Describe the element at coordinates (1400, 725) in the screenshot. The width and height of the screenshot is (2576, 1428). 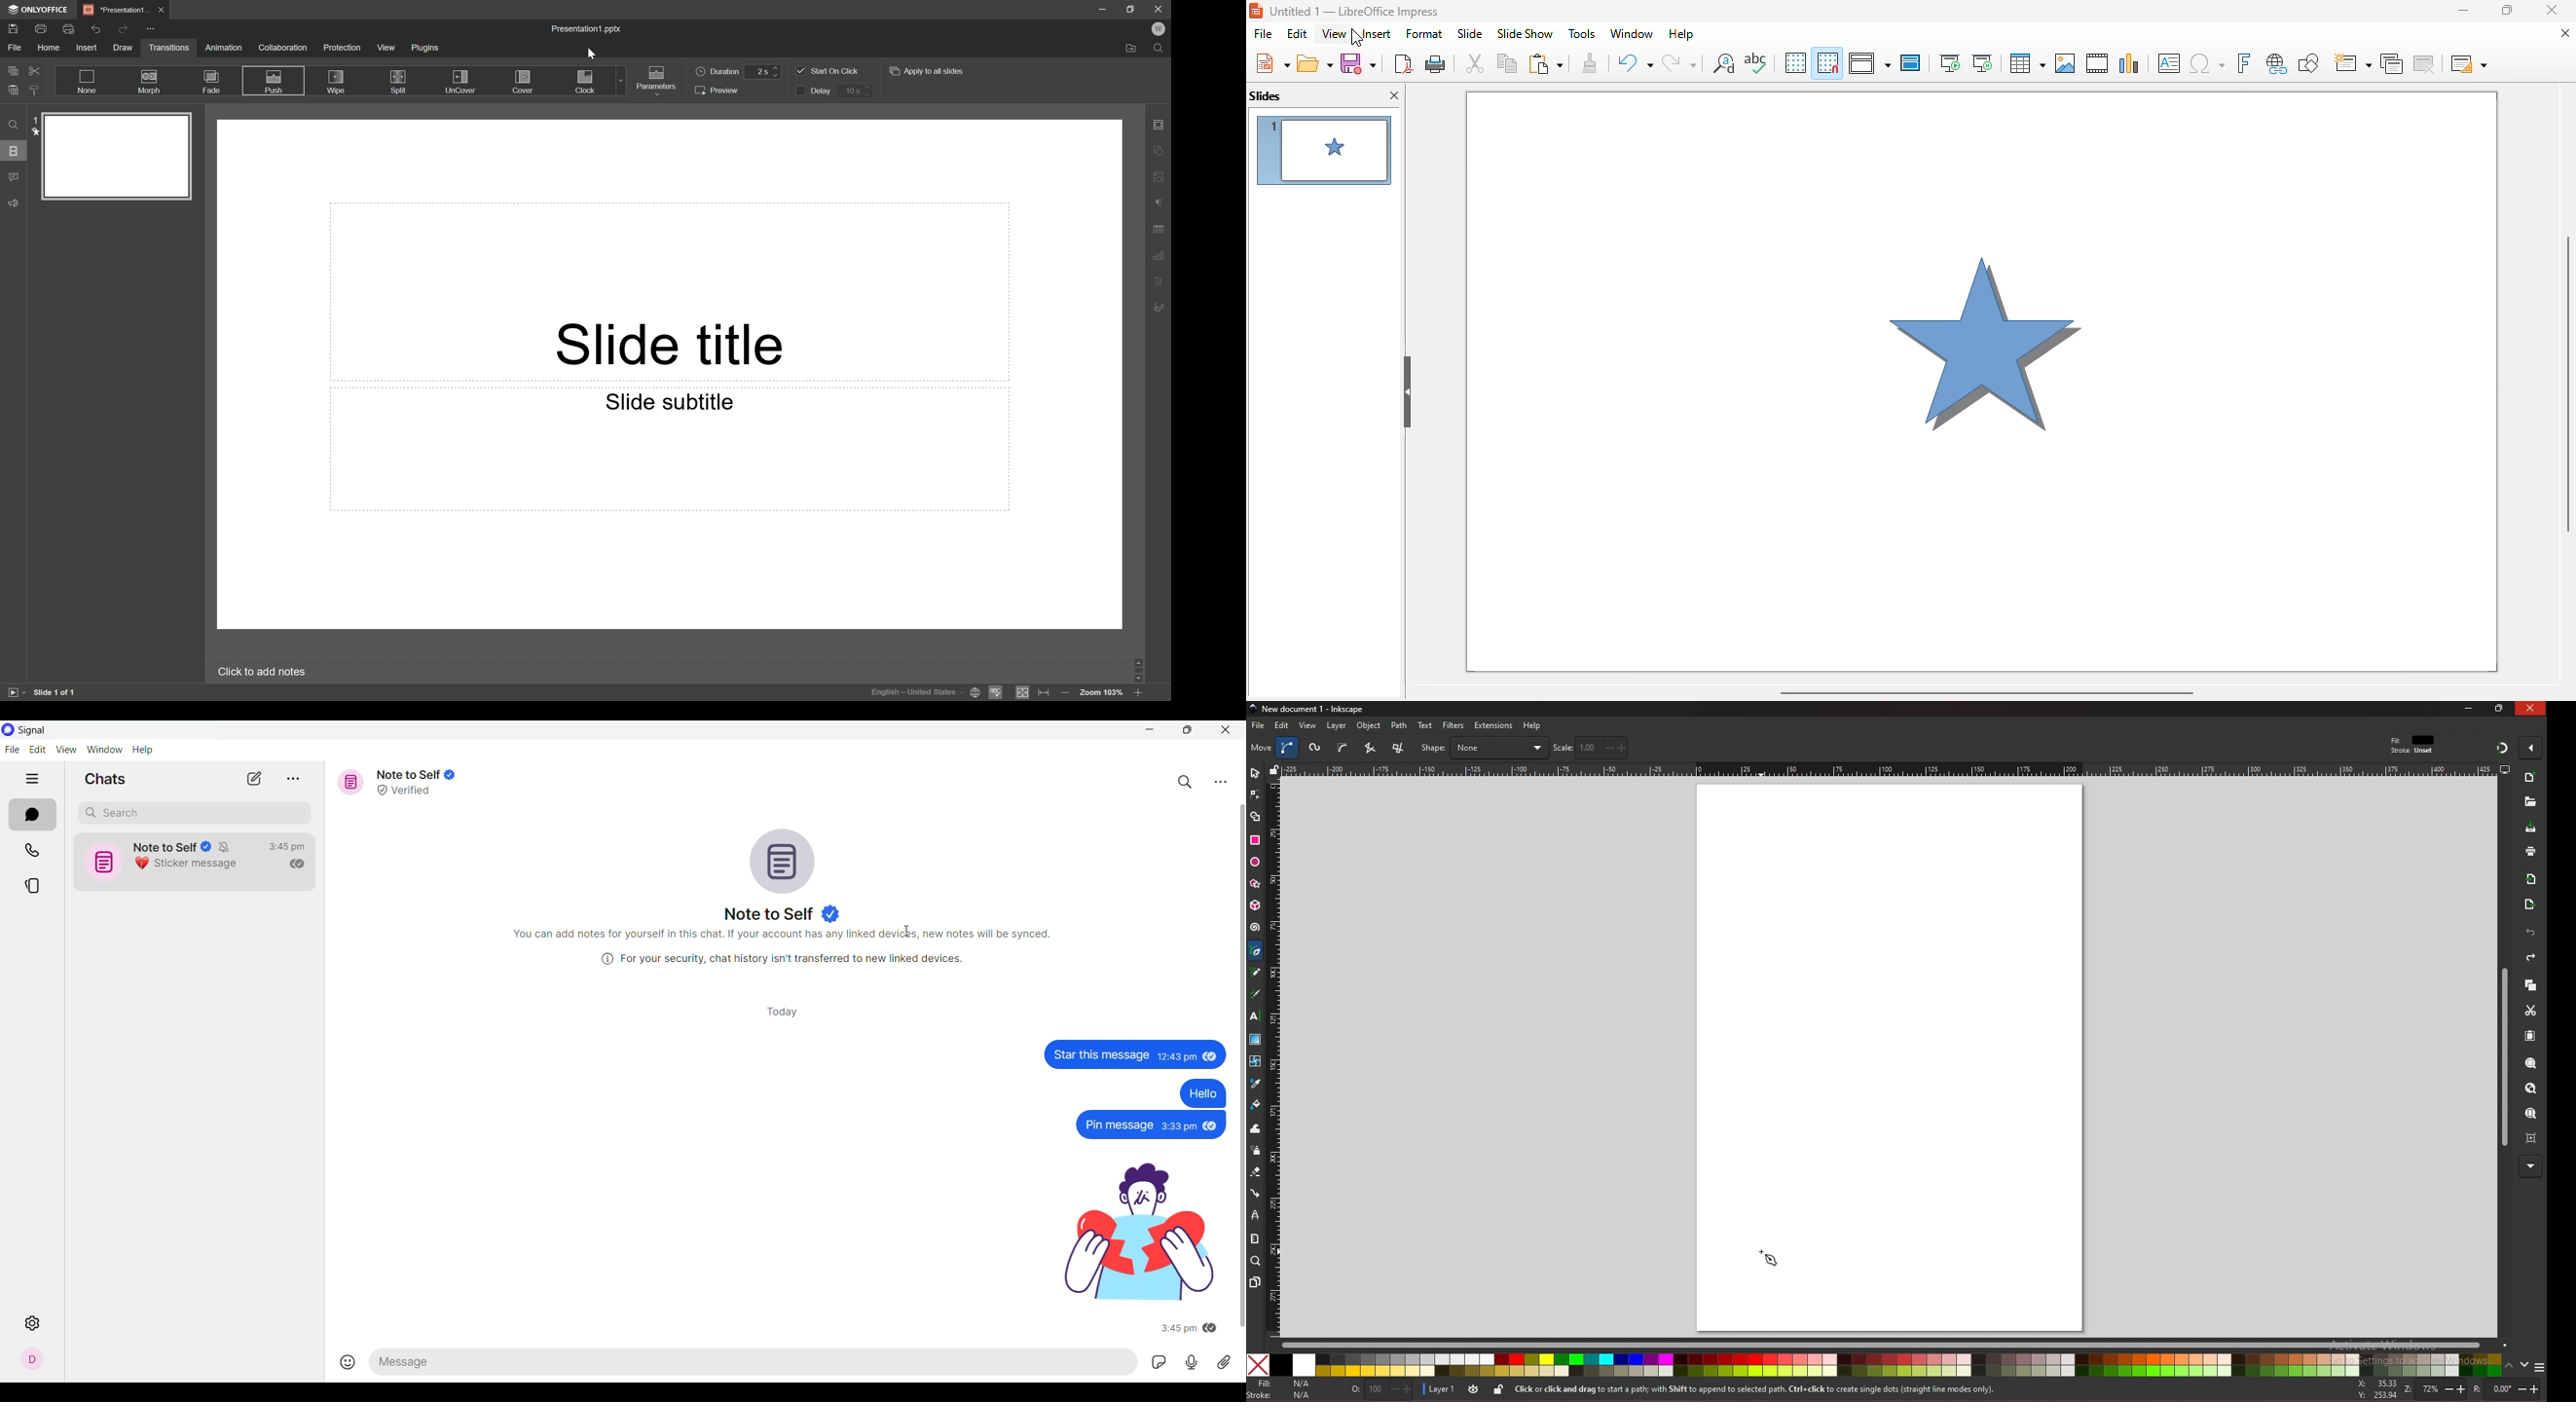
I see `path` at that location.